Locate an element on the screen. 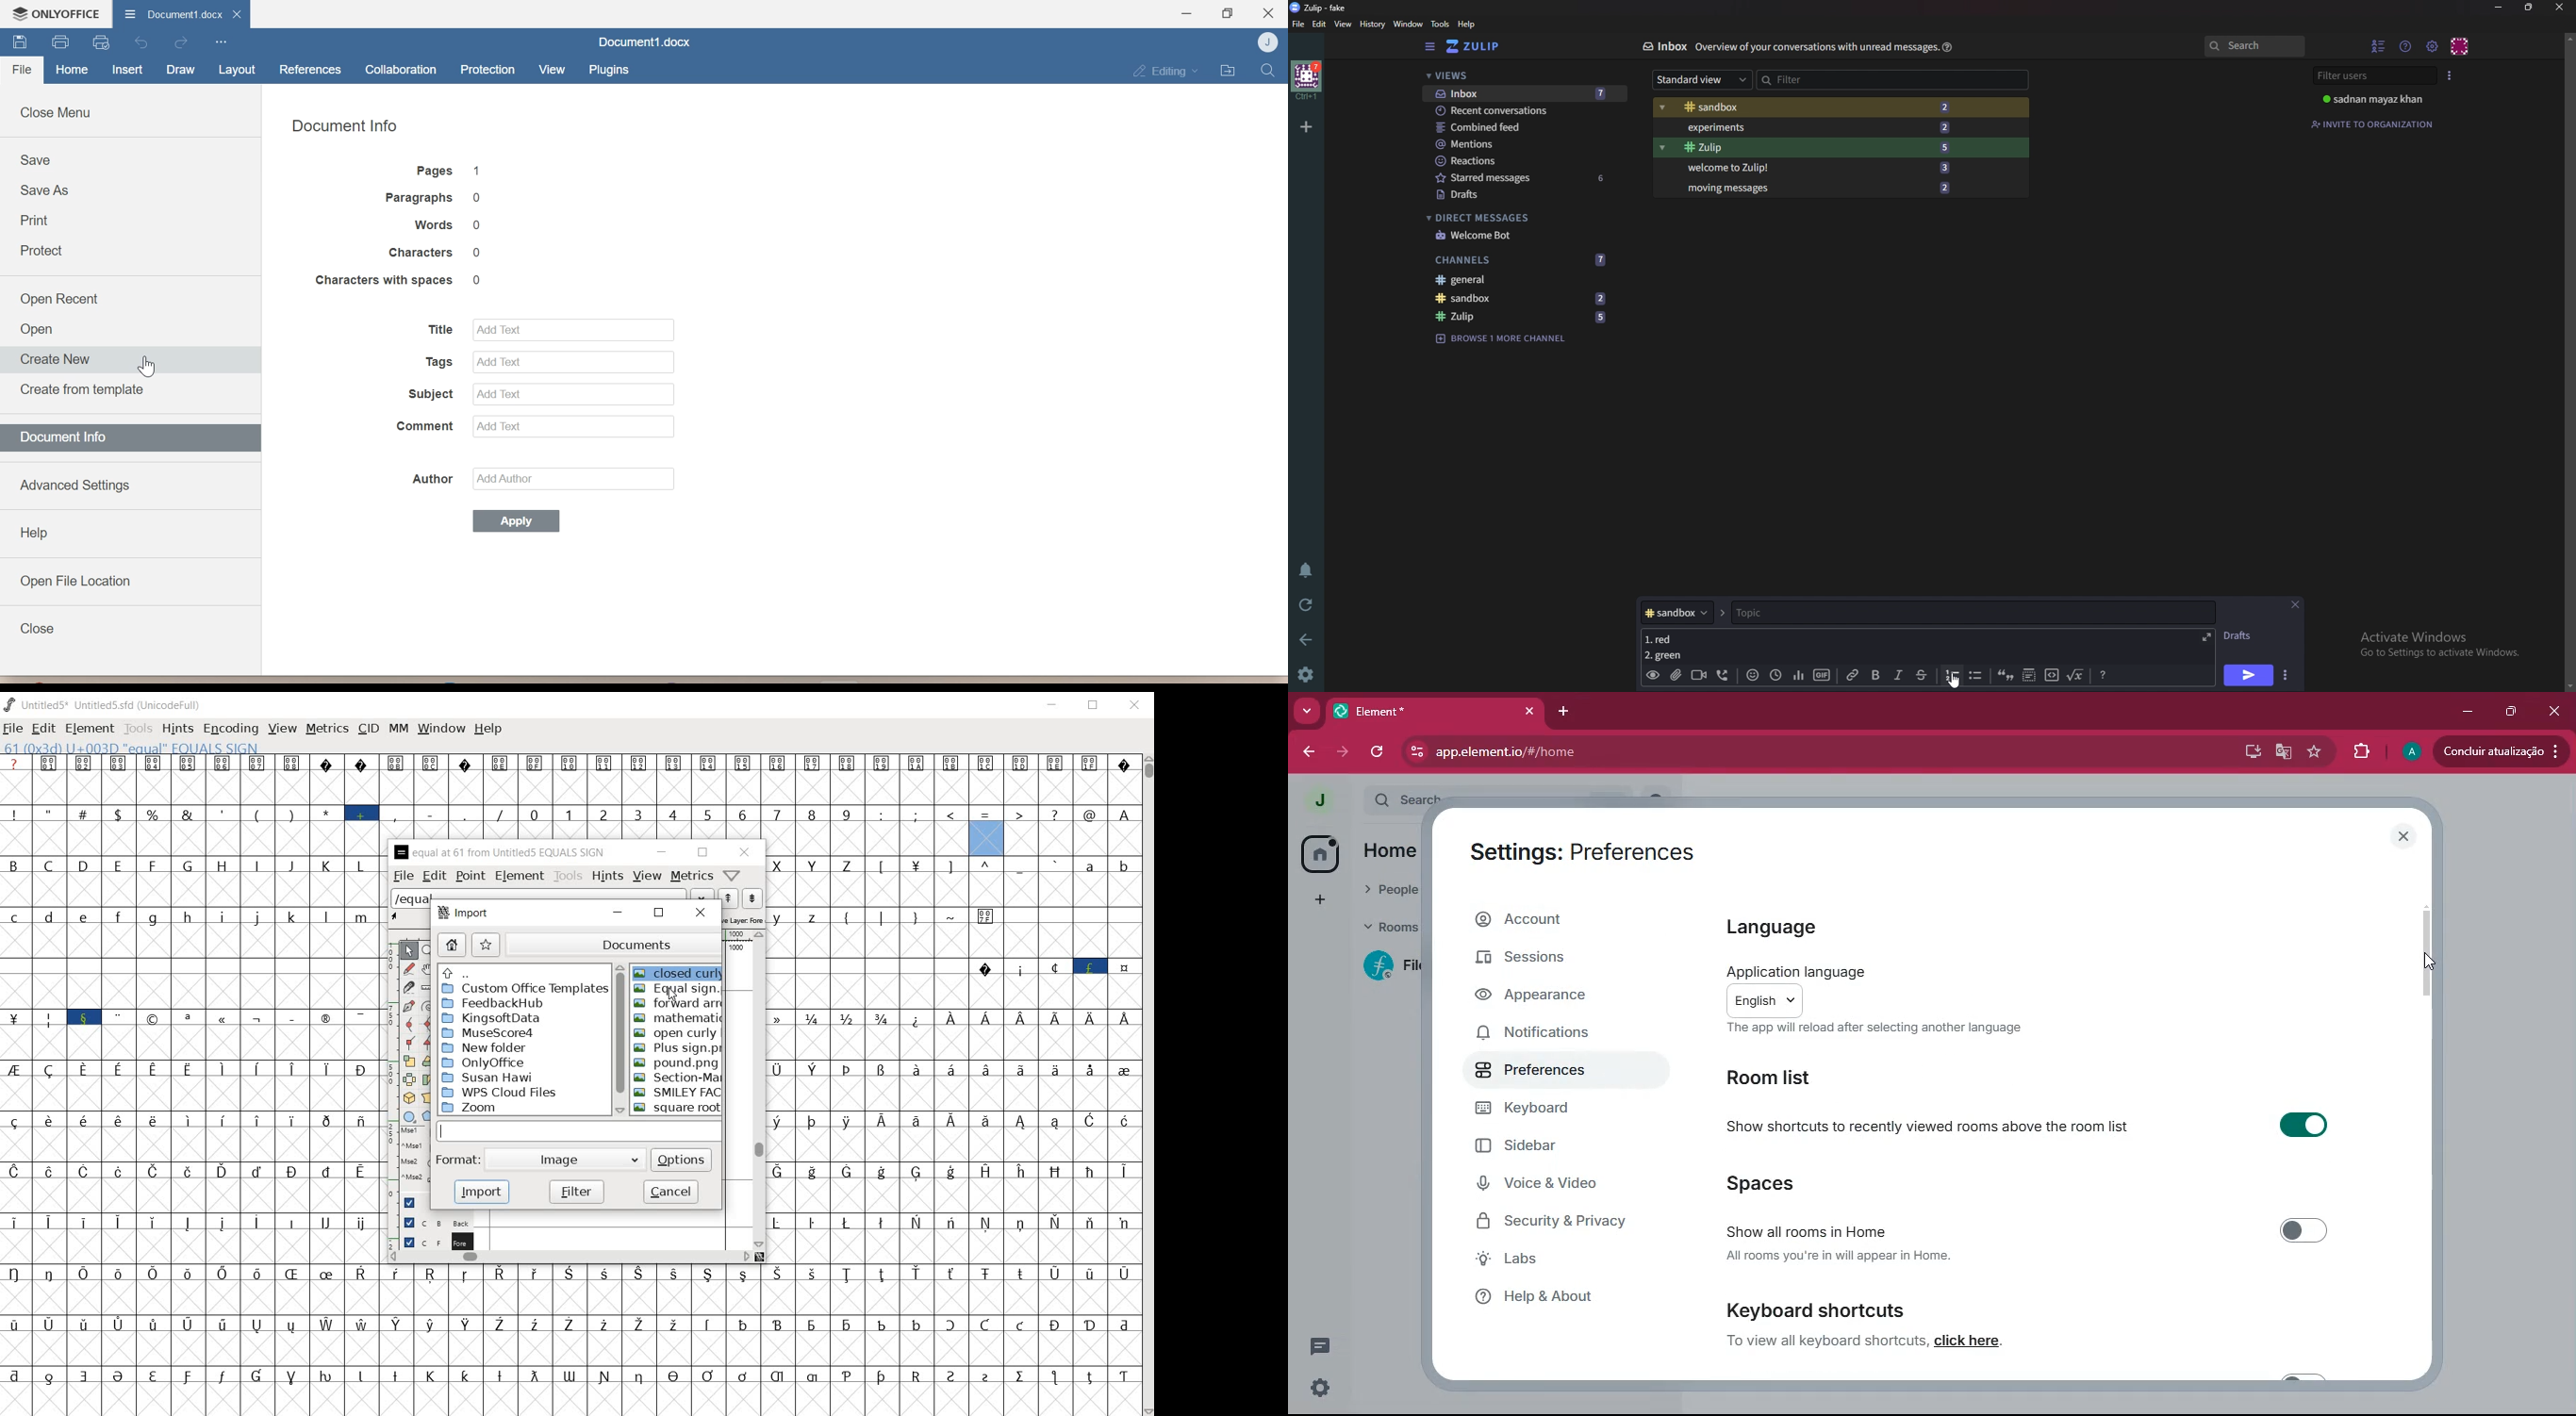 The width and height of the screenshot is (2576, 1428). Tags is located at coordinates (437, 362).